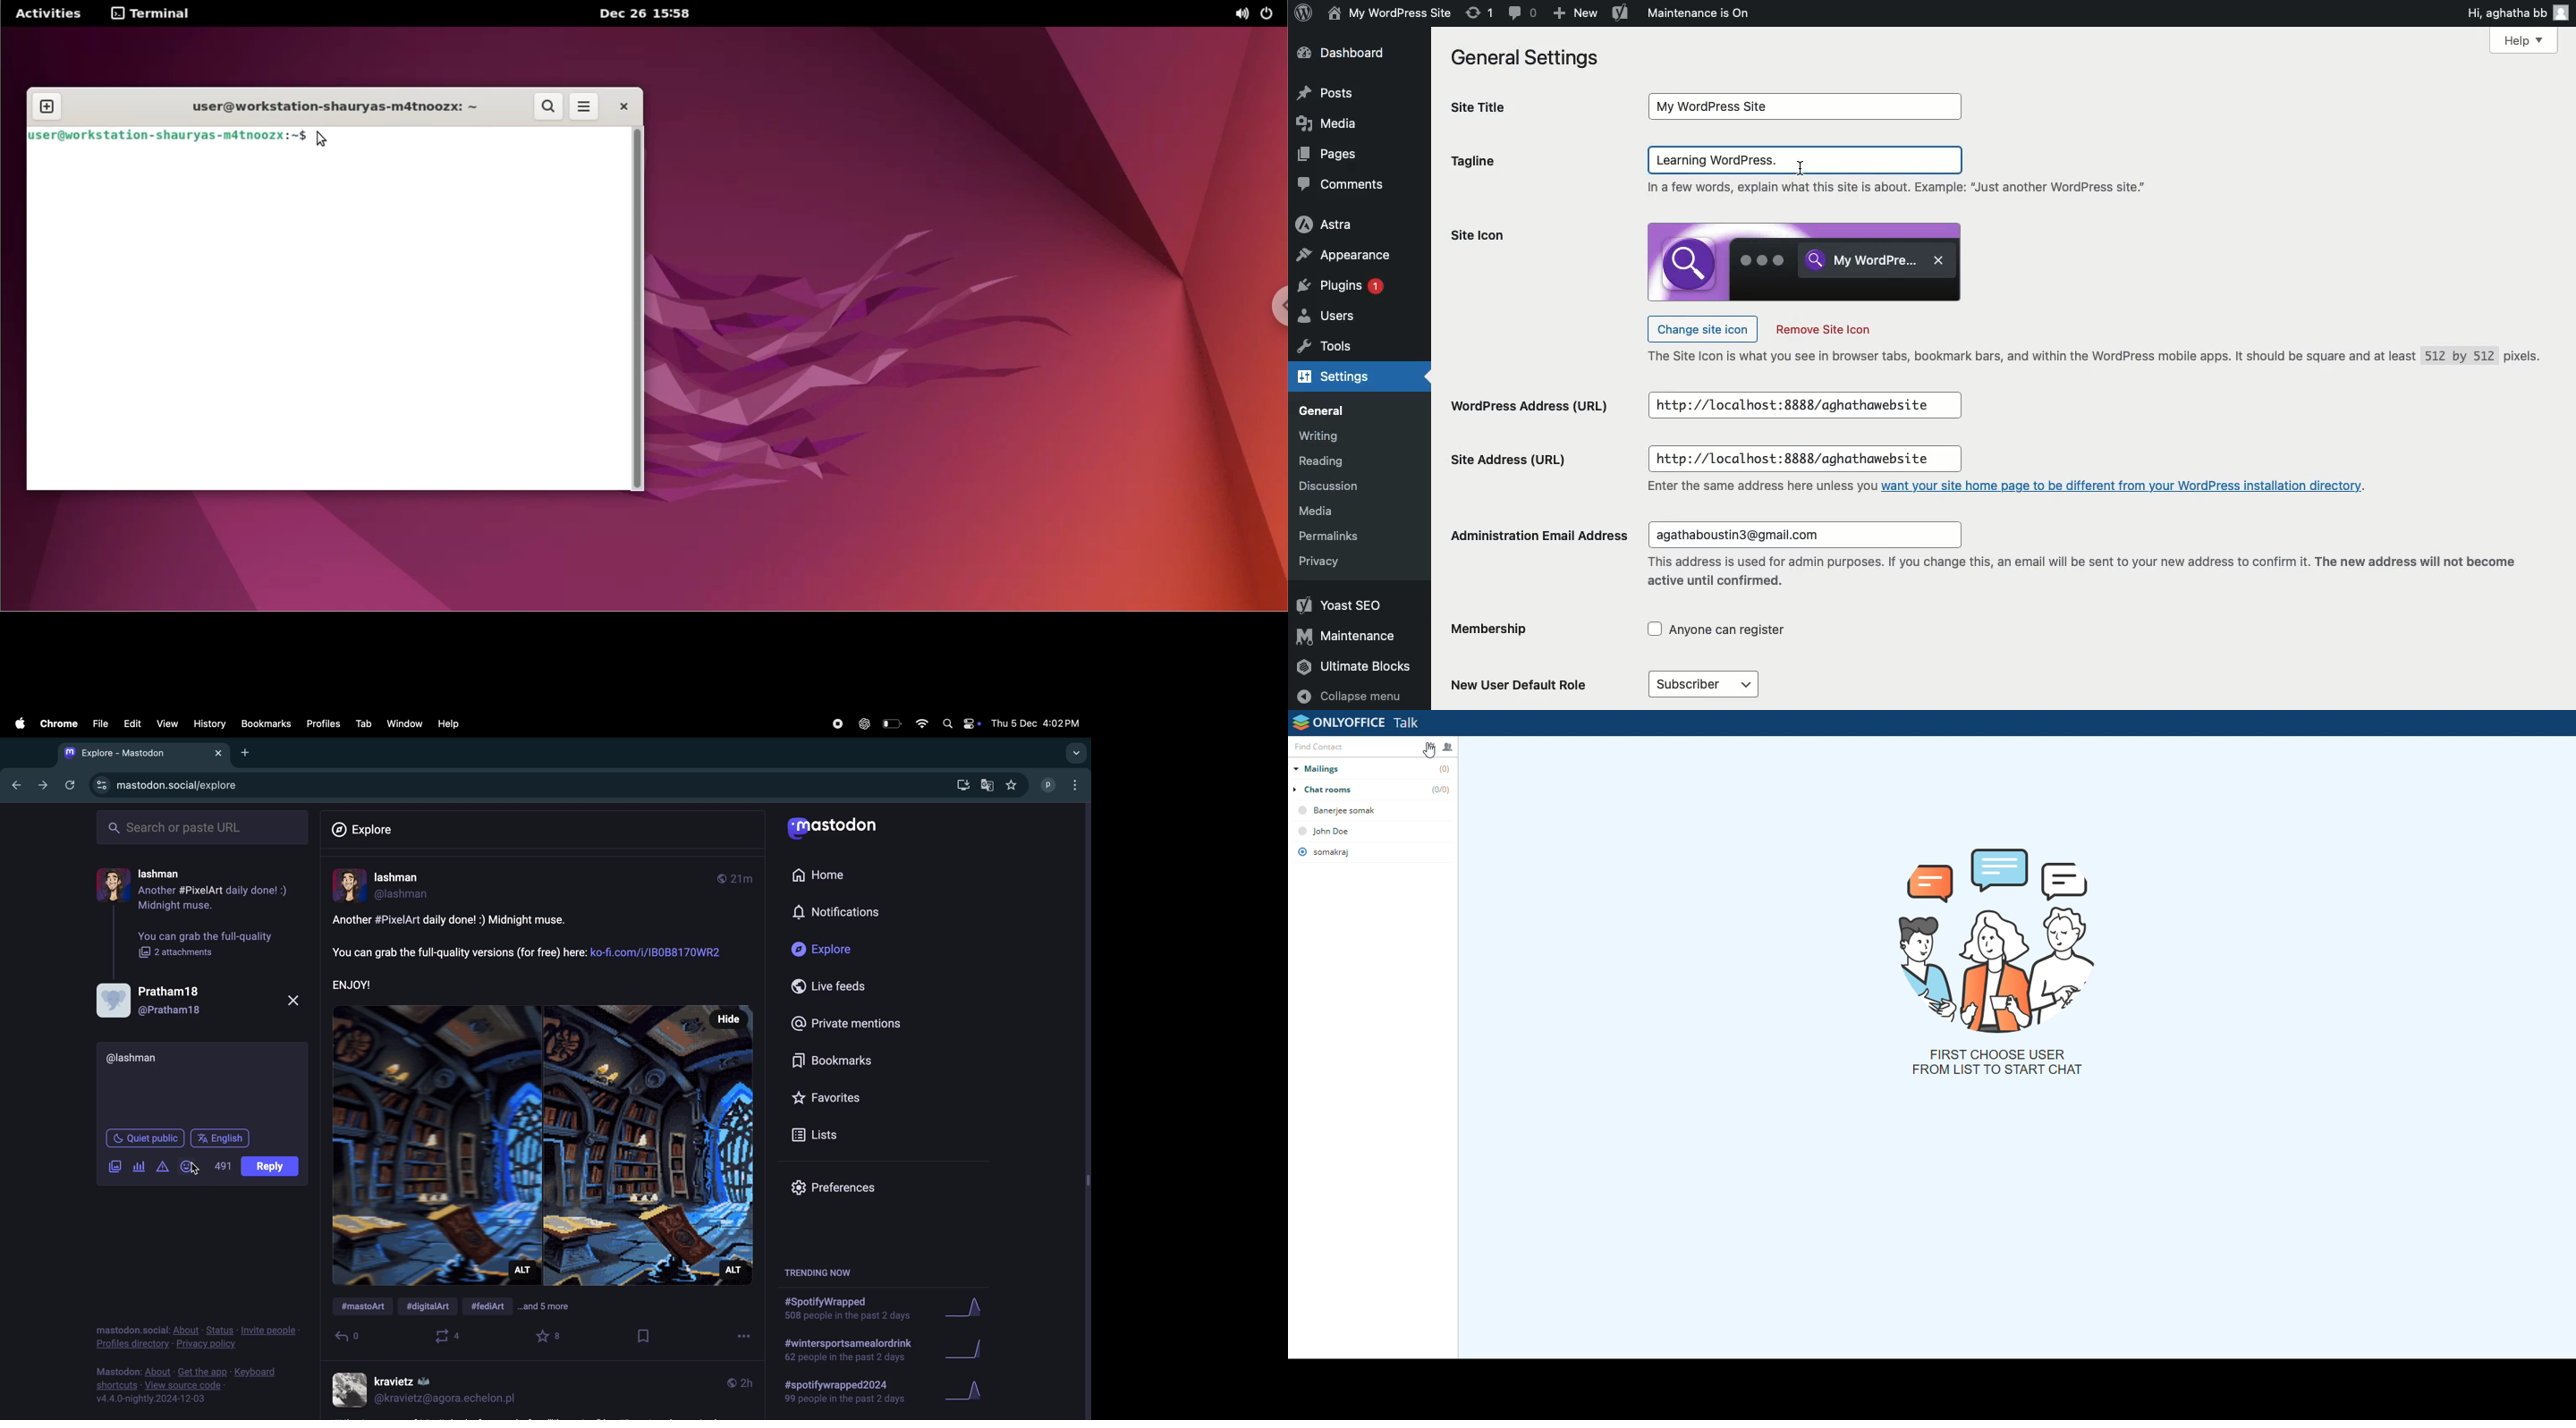  What do you see at coordinates (1277, 309) in the screenshot?
I see `chrome options` at bounding box center [1277, 309].